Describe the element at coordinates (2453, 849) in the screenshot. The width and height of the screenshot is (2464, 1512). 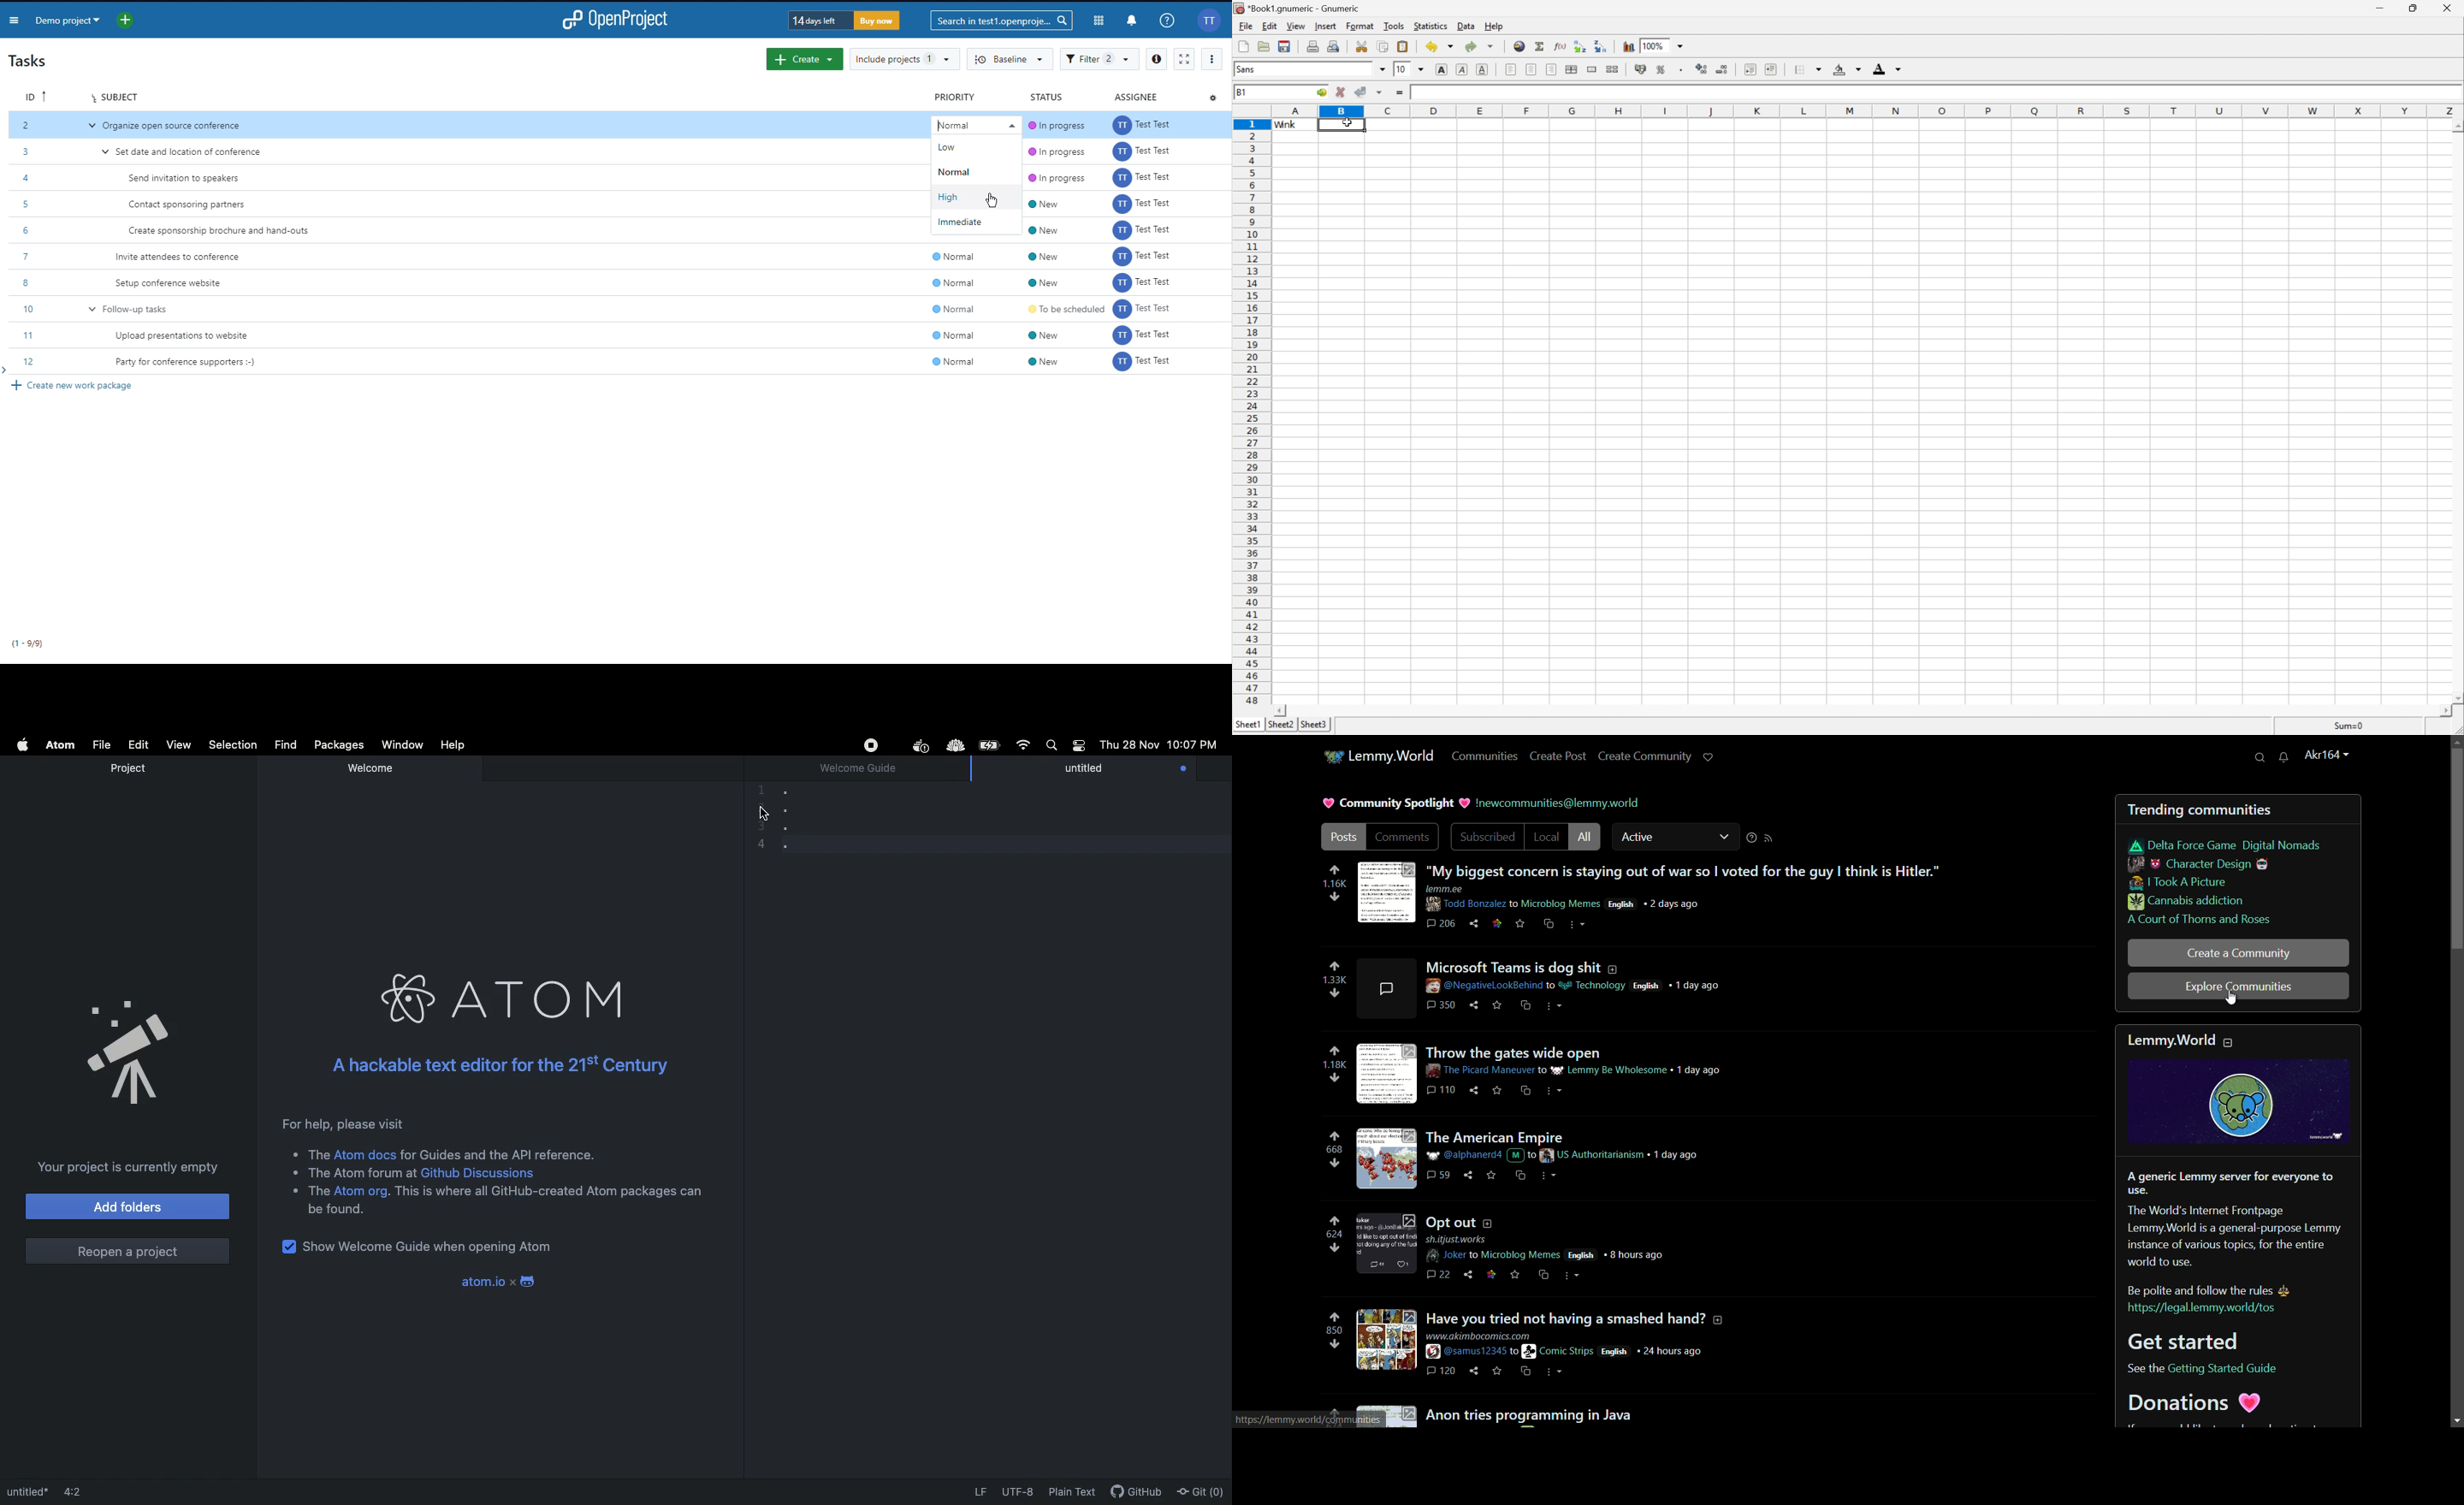
I see `vertical scroll bar` at that location.